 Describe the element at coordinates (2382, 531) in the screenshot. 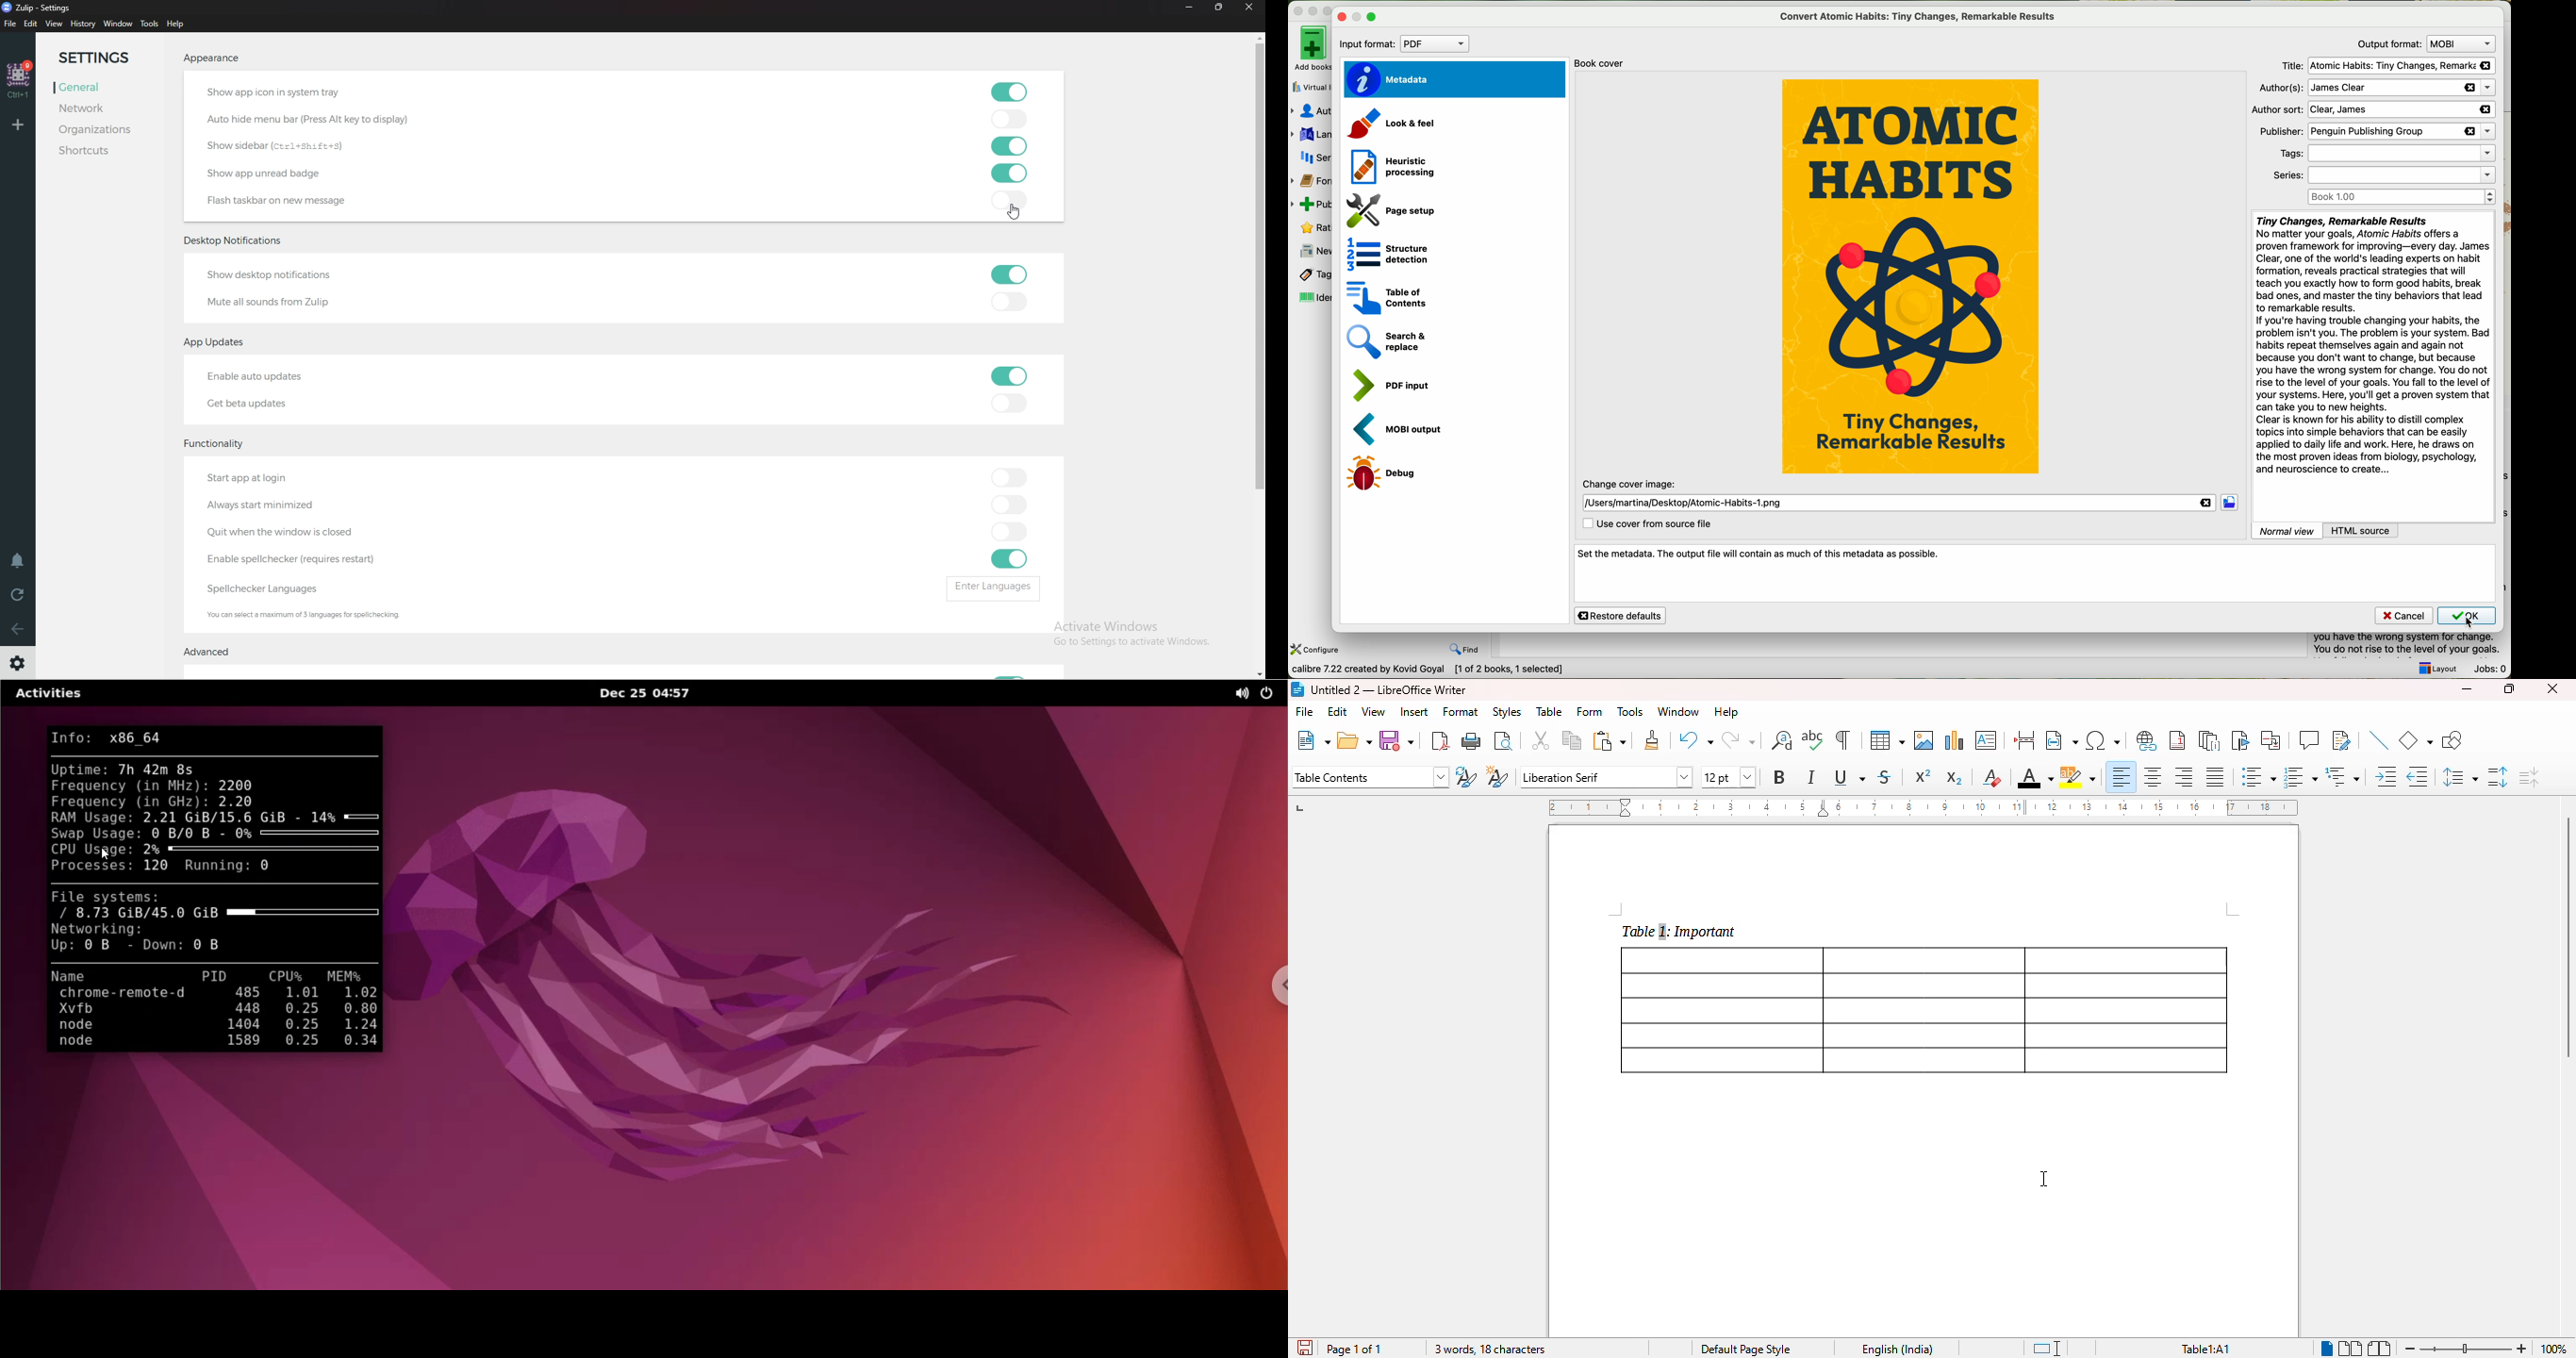

I see `HTML source` at that location.